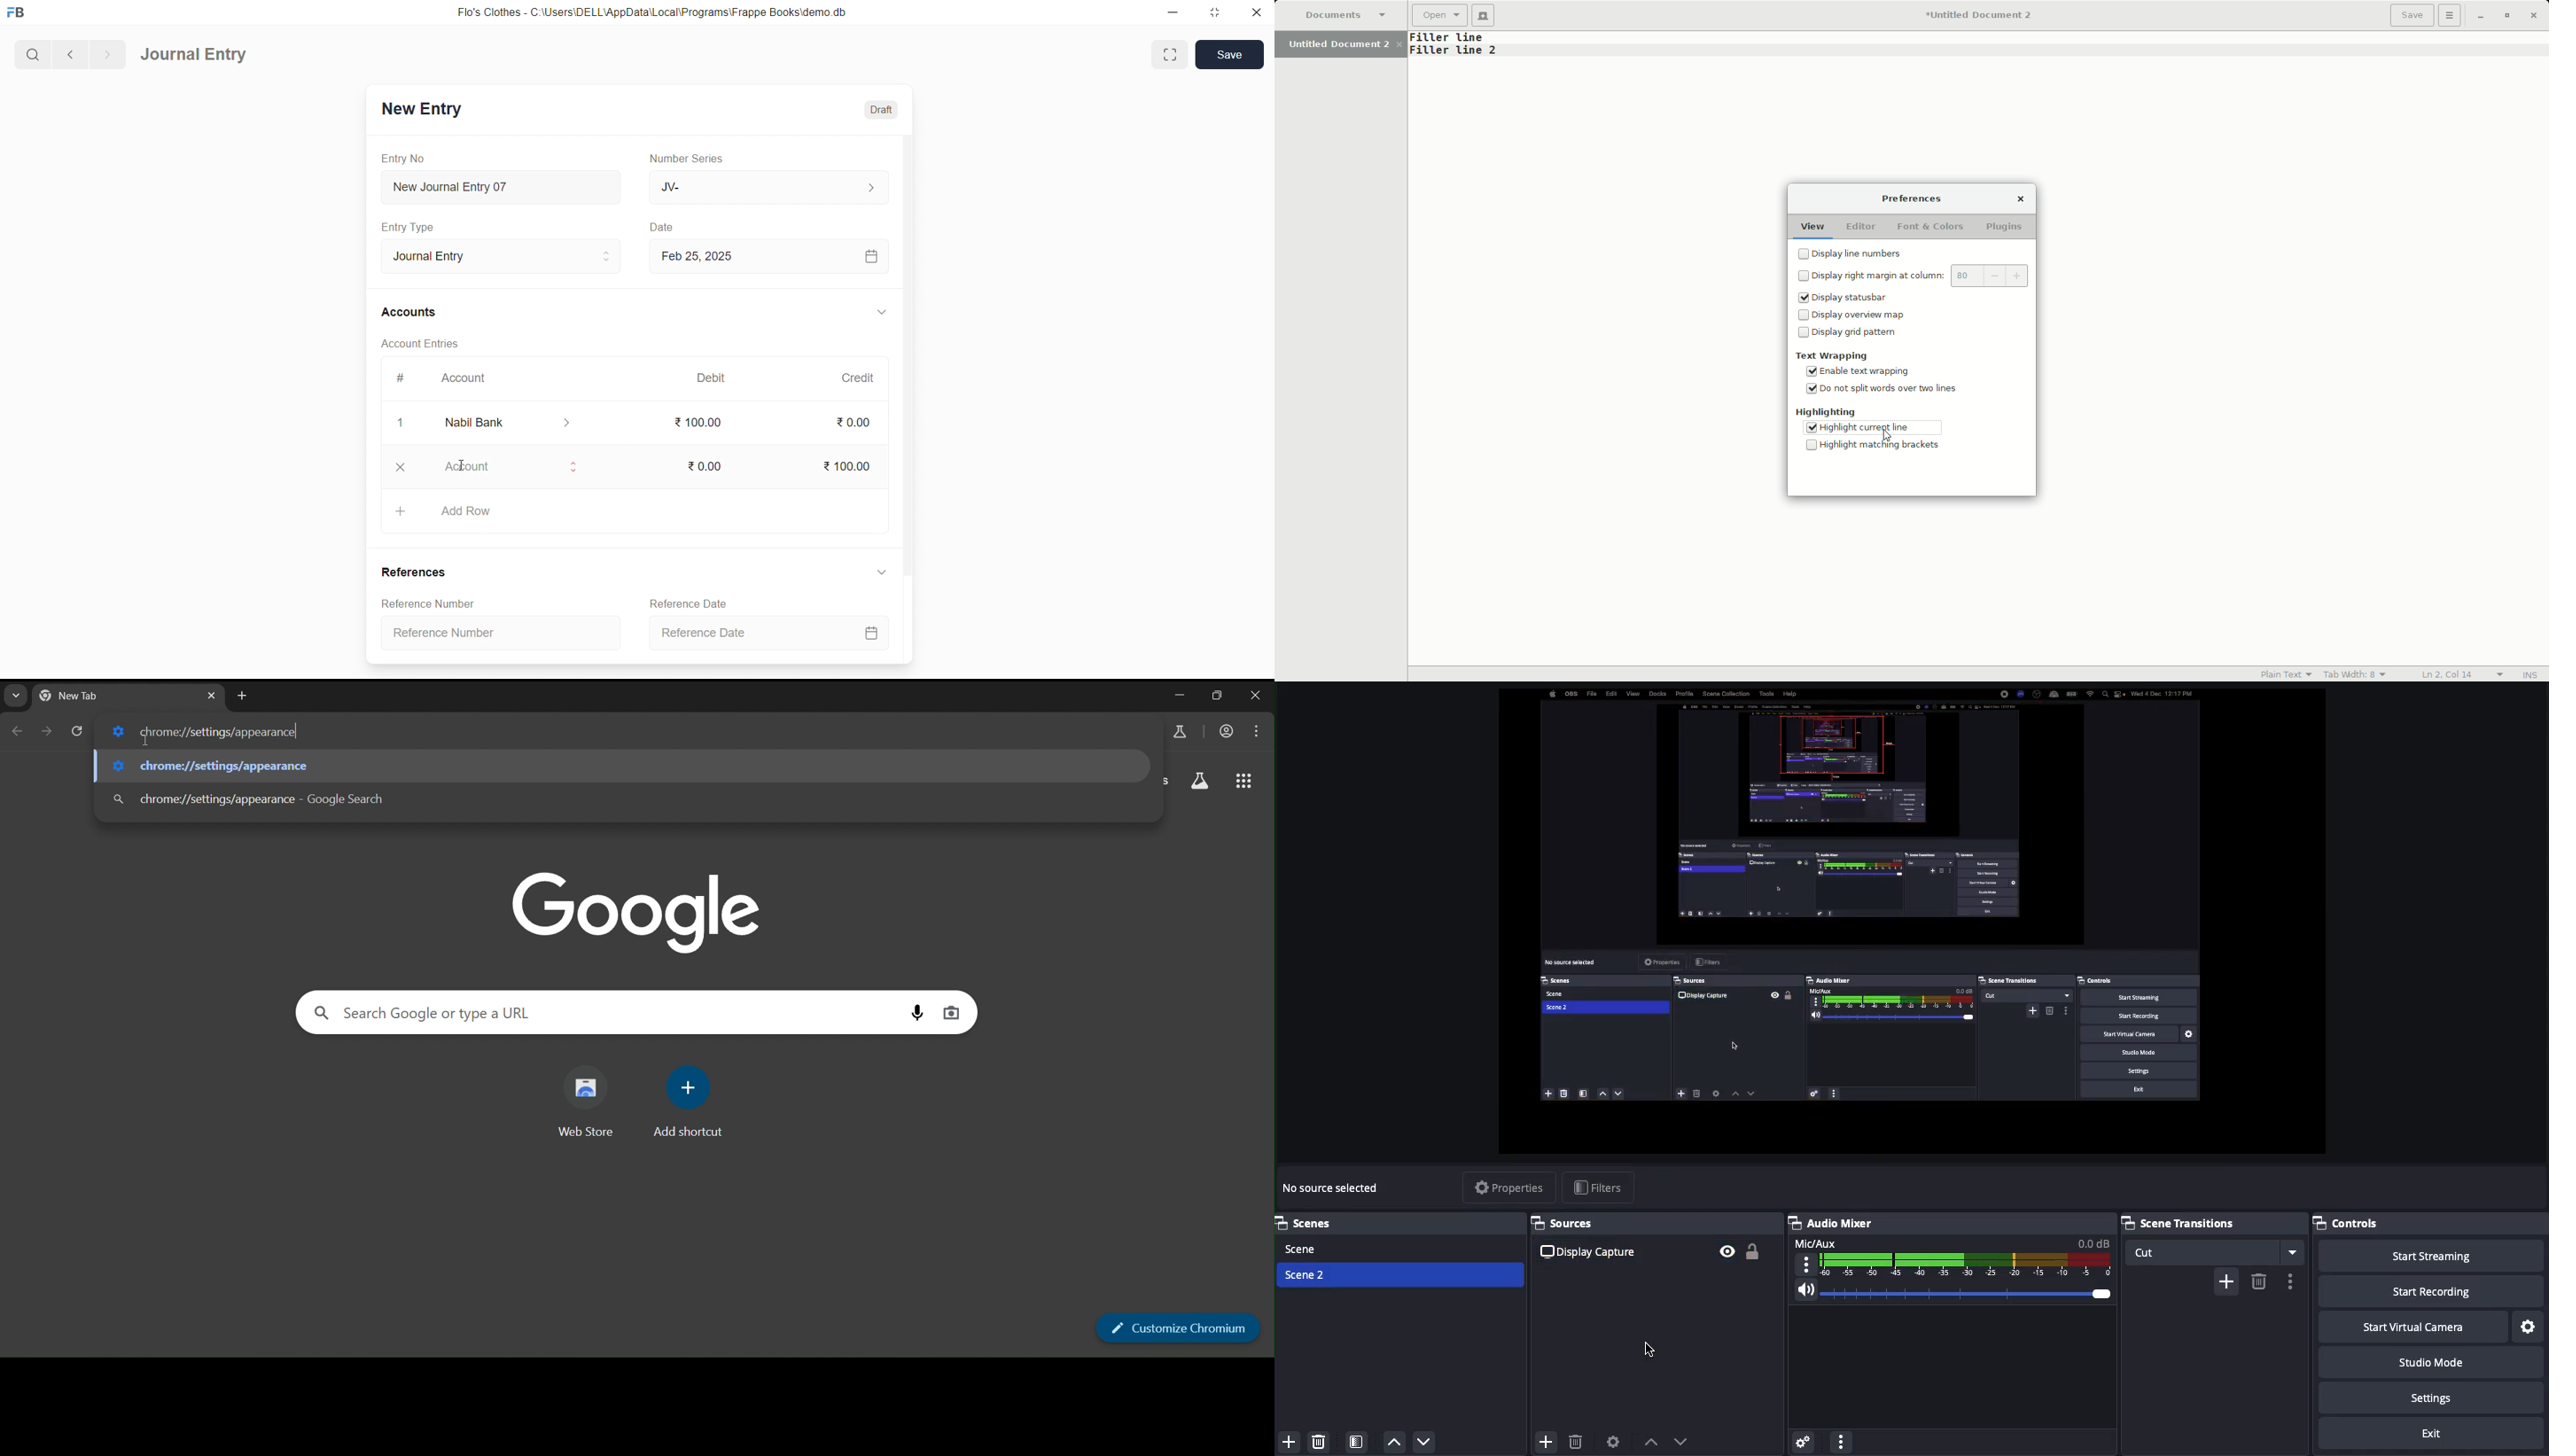 The width and height of the screenshot is (2576, 1456). Describe the element at coordinates (1843, 1441) in the screenshot. I see `Options` at that location.